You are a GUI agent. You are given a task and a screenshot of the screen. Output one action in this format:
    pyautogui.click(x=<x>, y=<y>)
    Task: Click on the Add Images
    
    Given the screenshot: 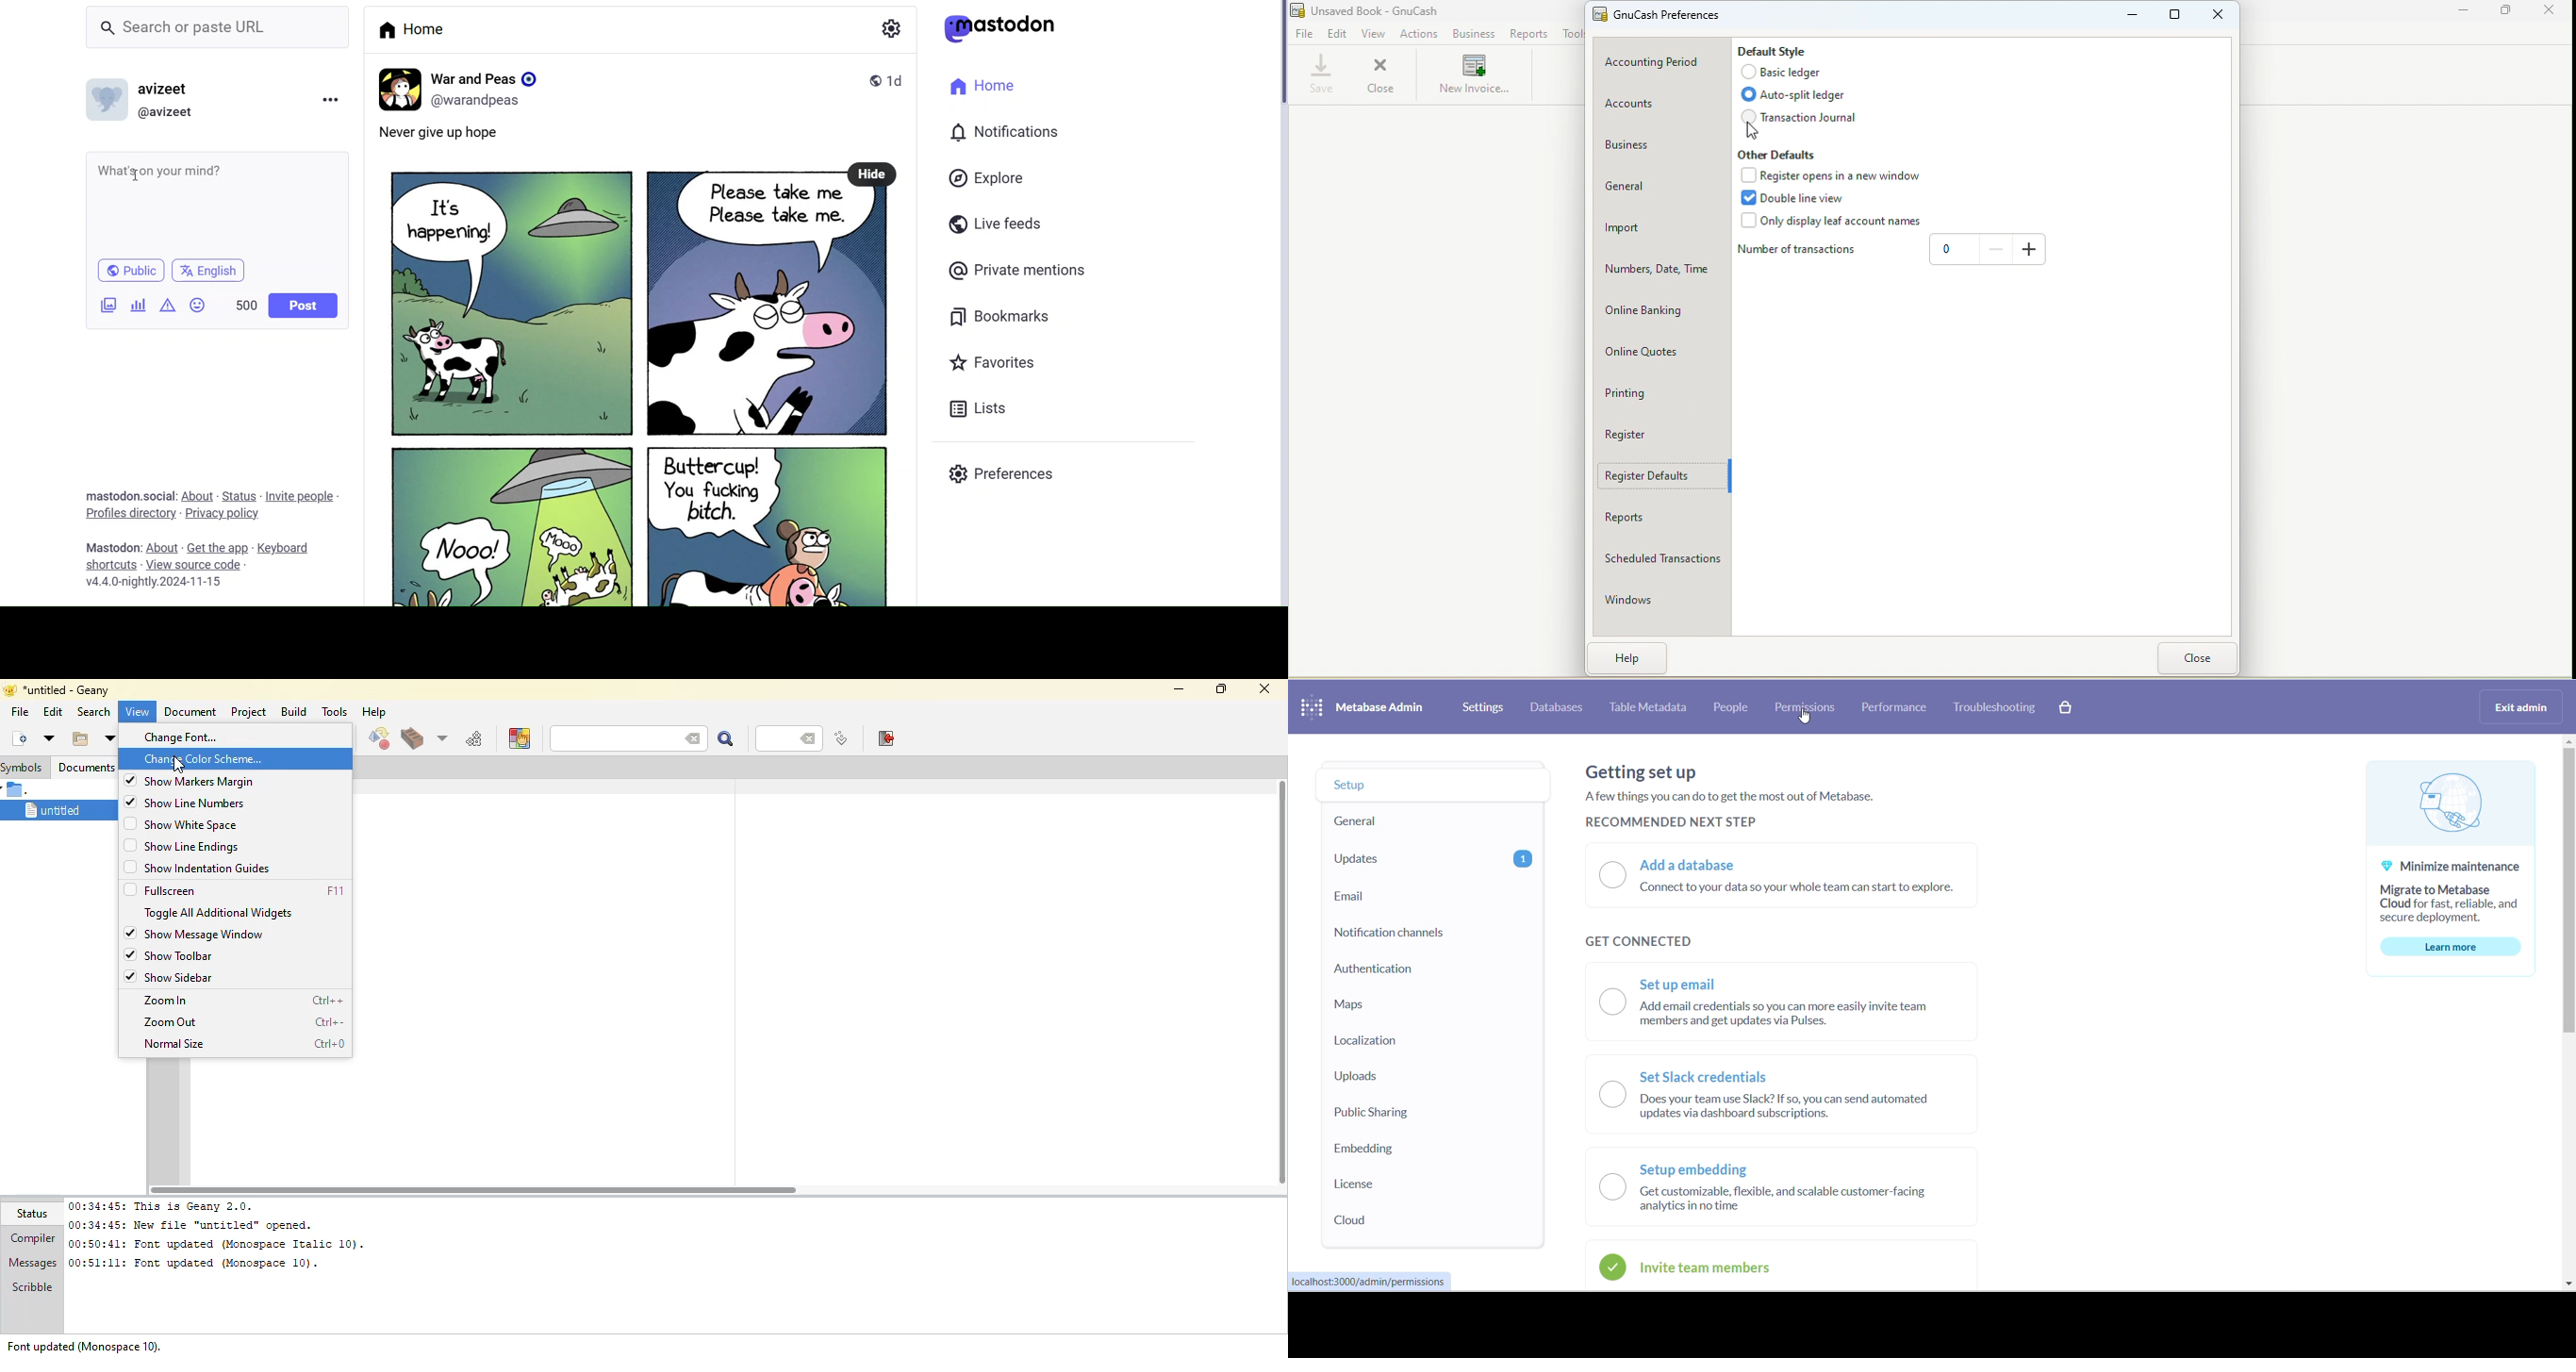 What is the action you would take?
    pyautogui.click(x=108, y=304)
    